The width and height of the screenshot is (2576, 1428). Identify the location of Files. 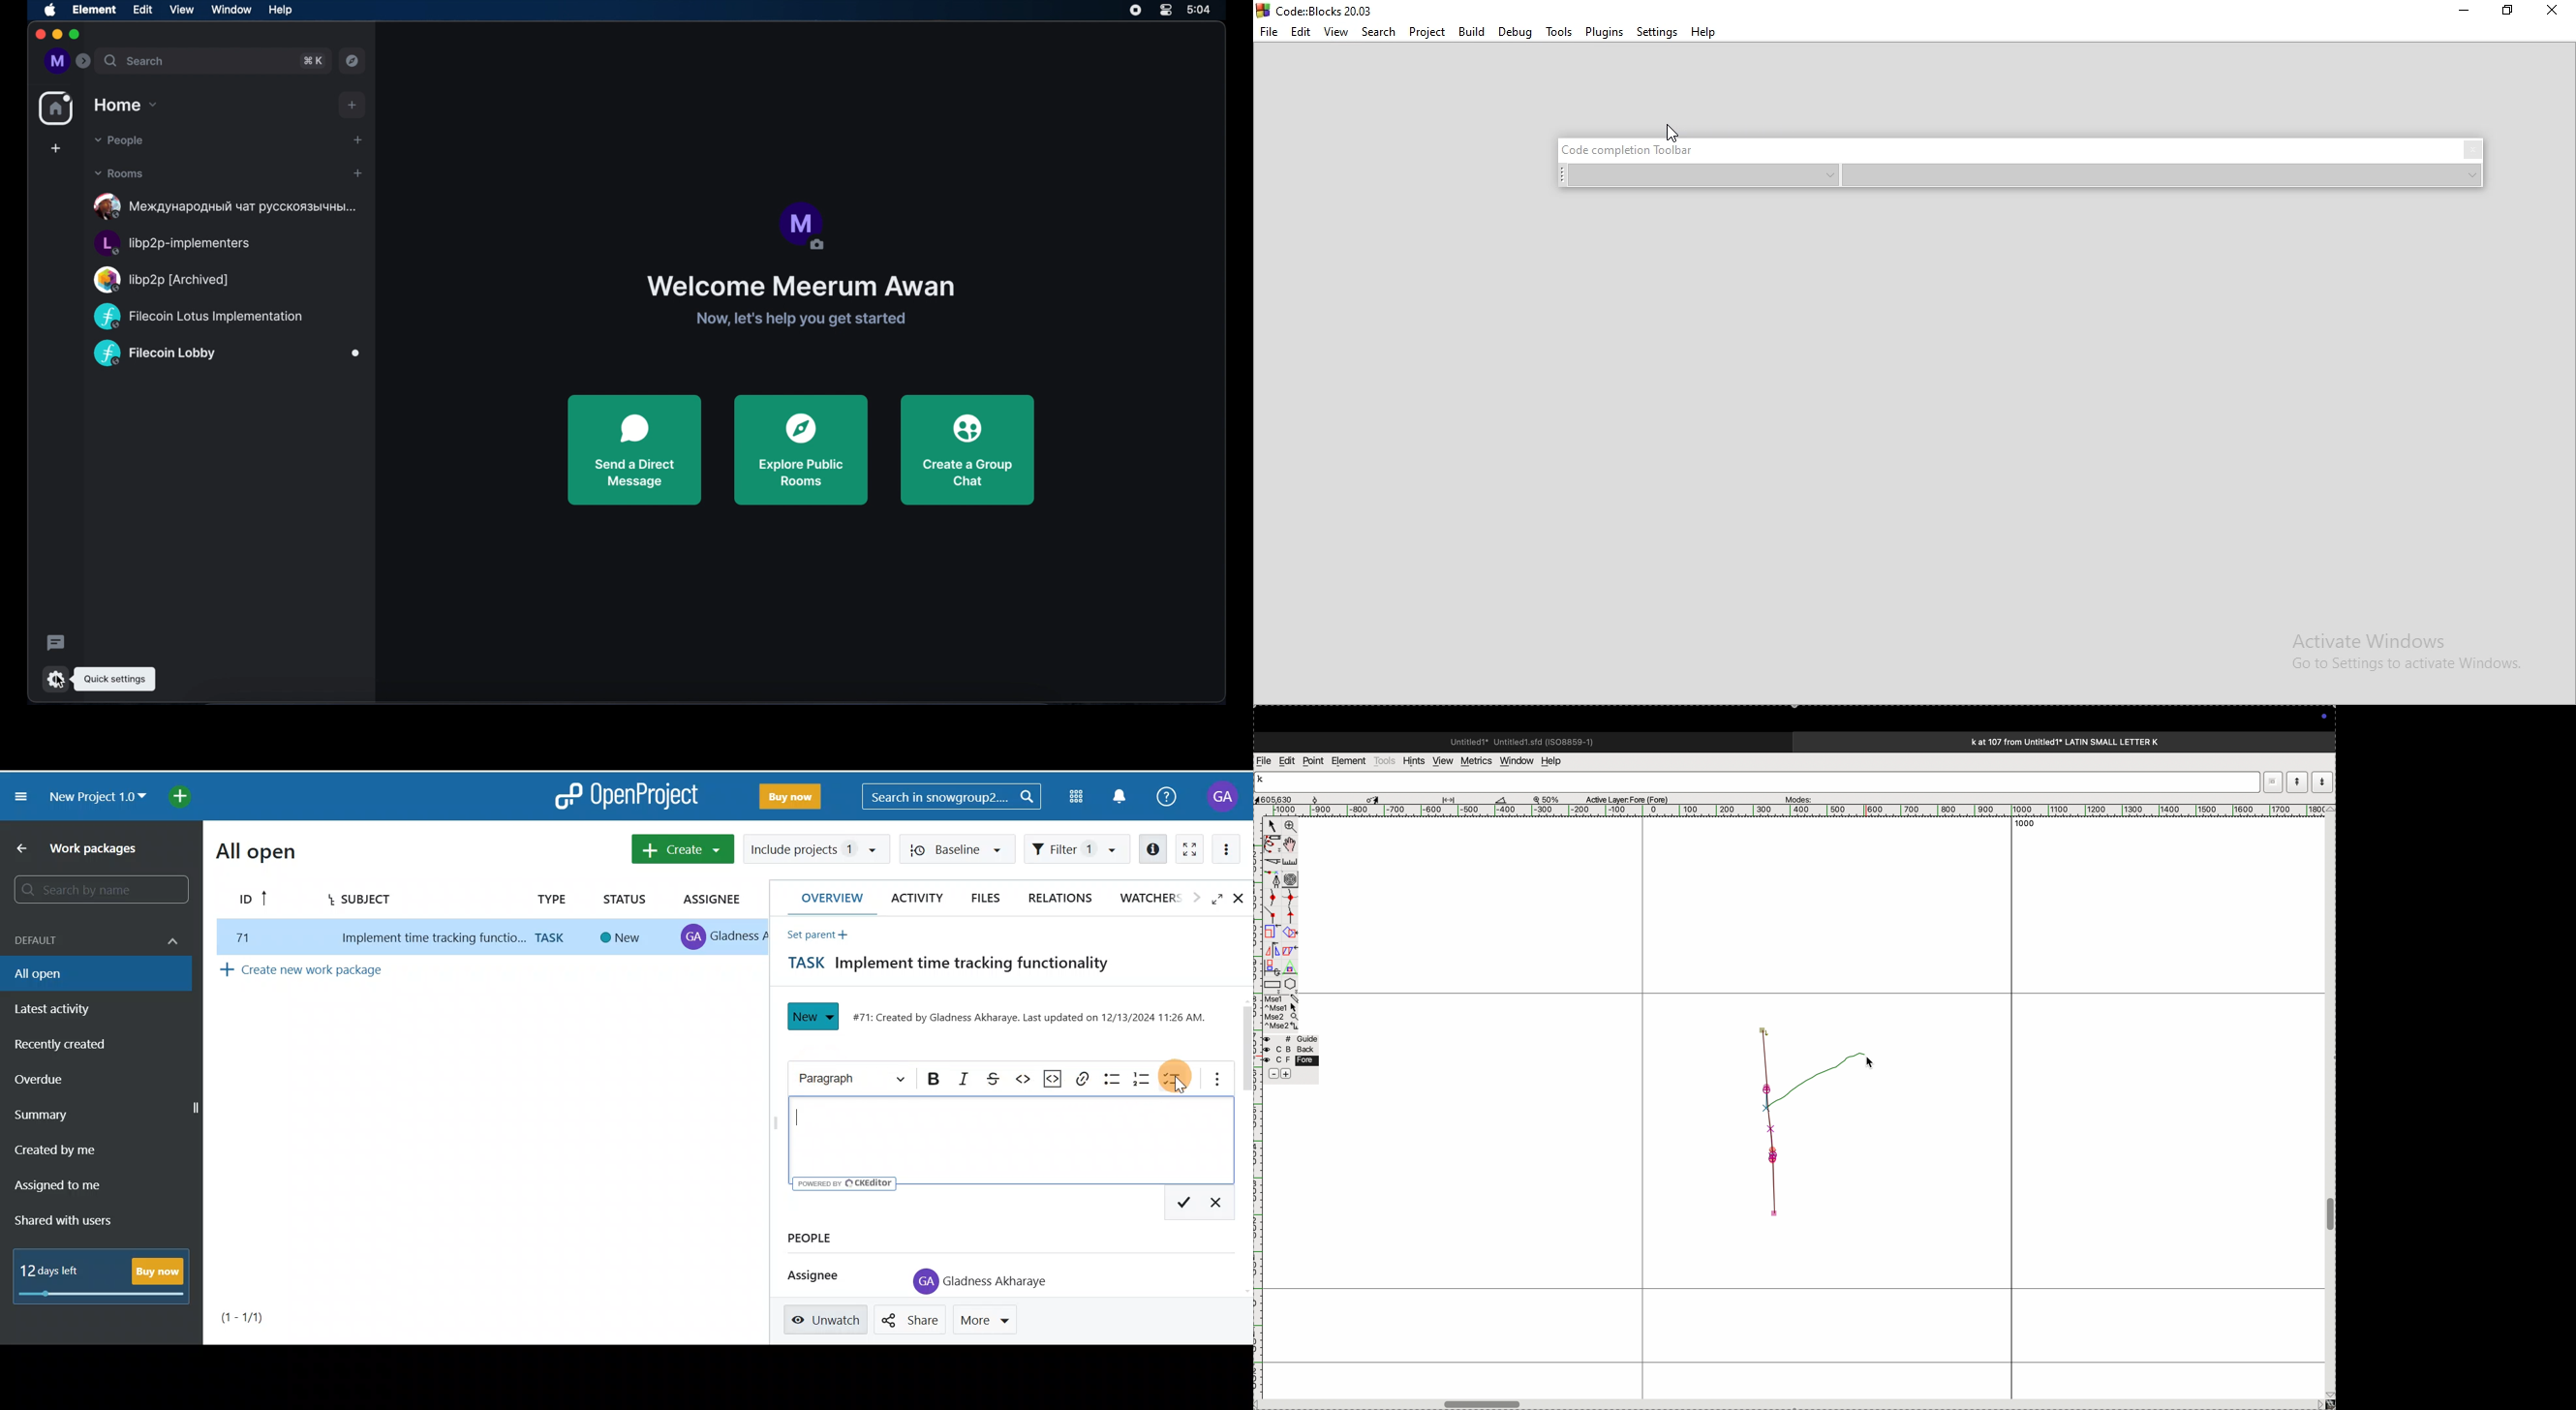
(990, 898).